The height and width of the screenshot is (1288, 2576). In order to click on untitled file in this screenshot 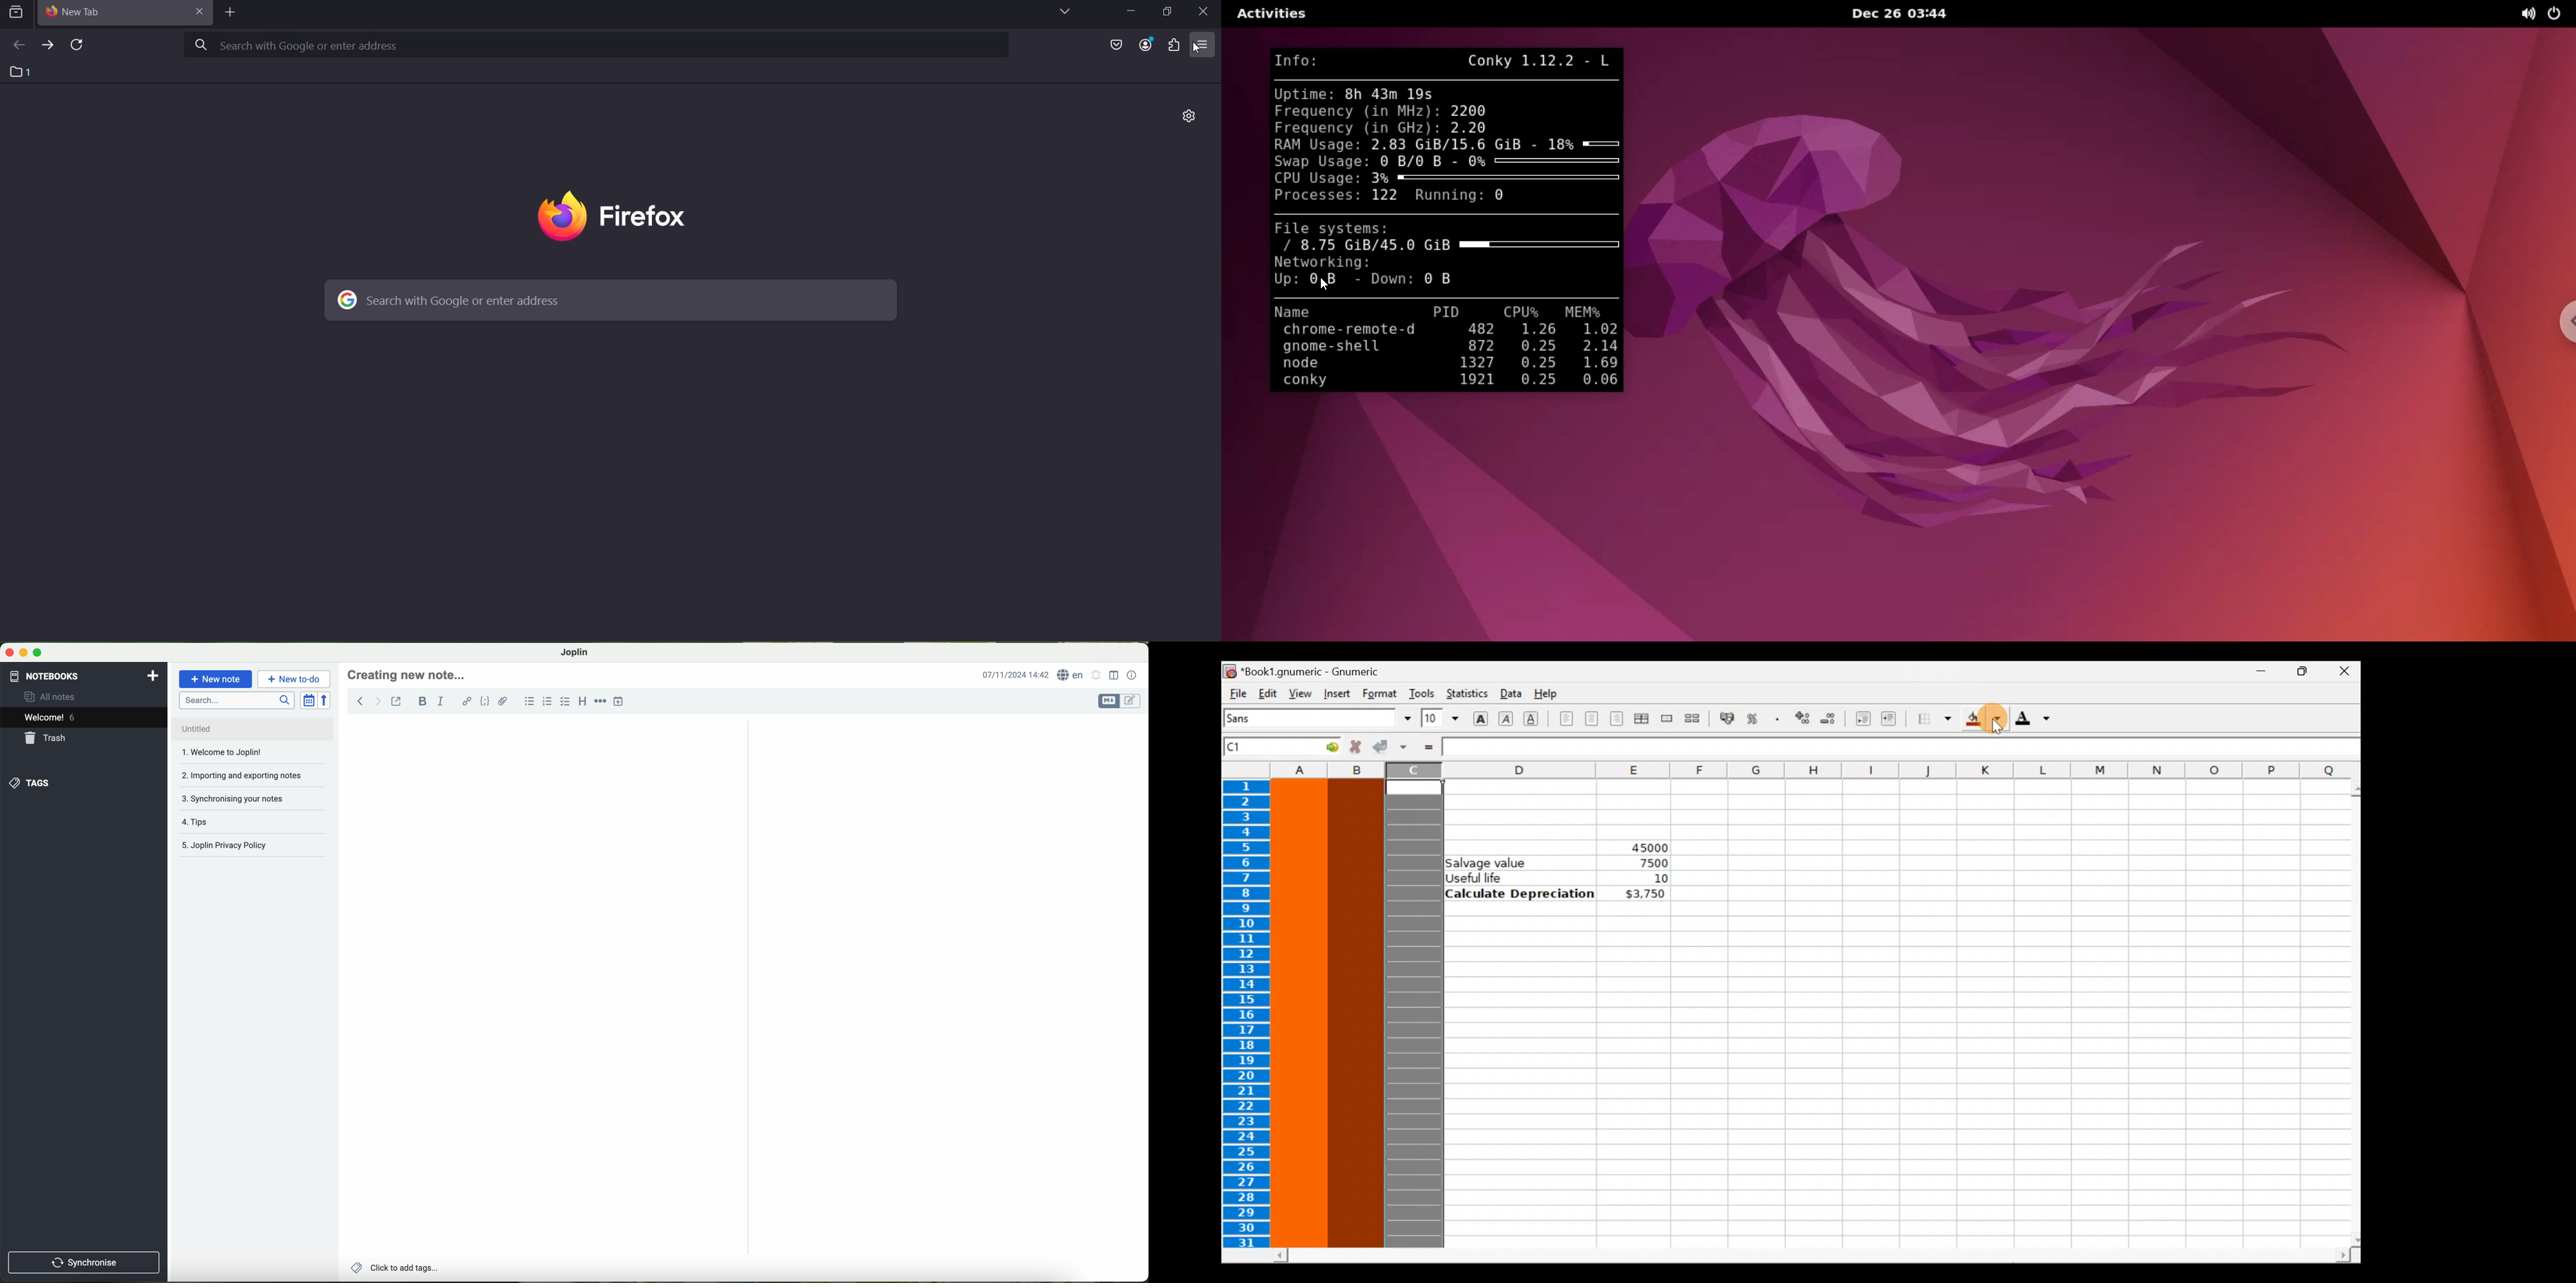, I will do `click(248, 728)`.